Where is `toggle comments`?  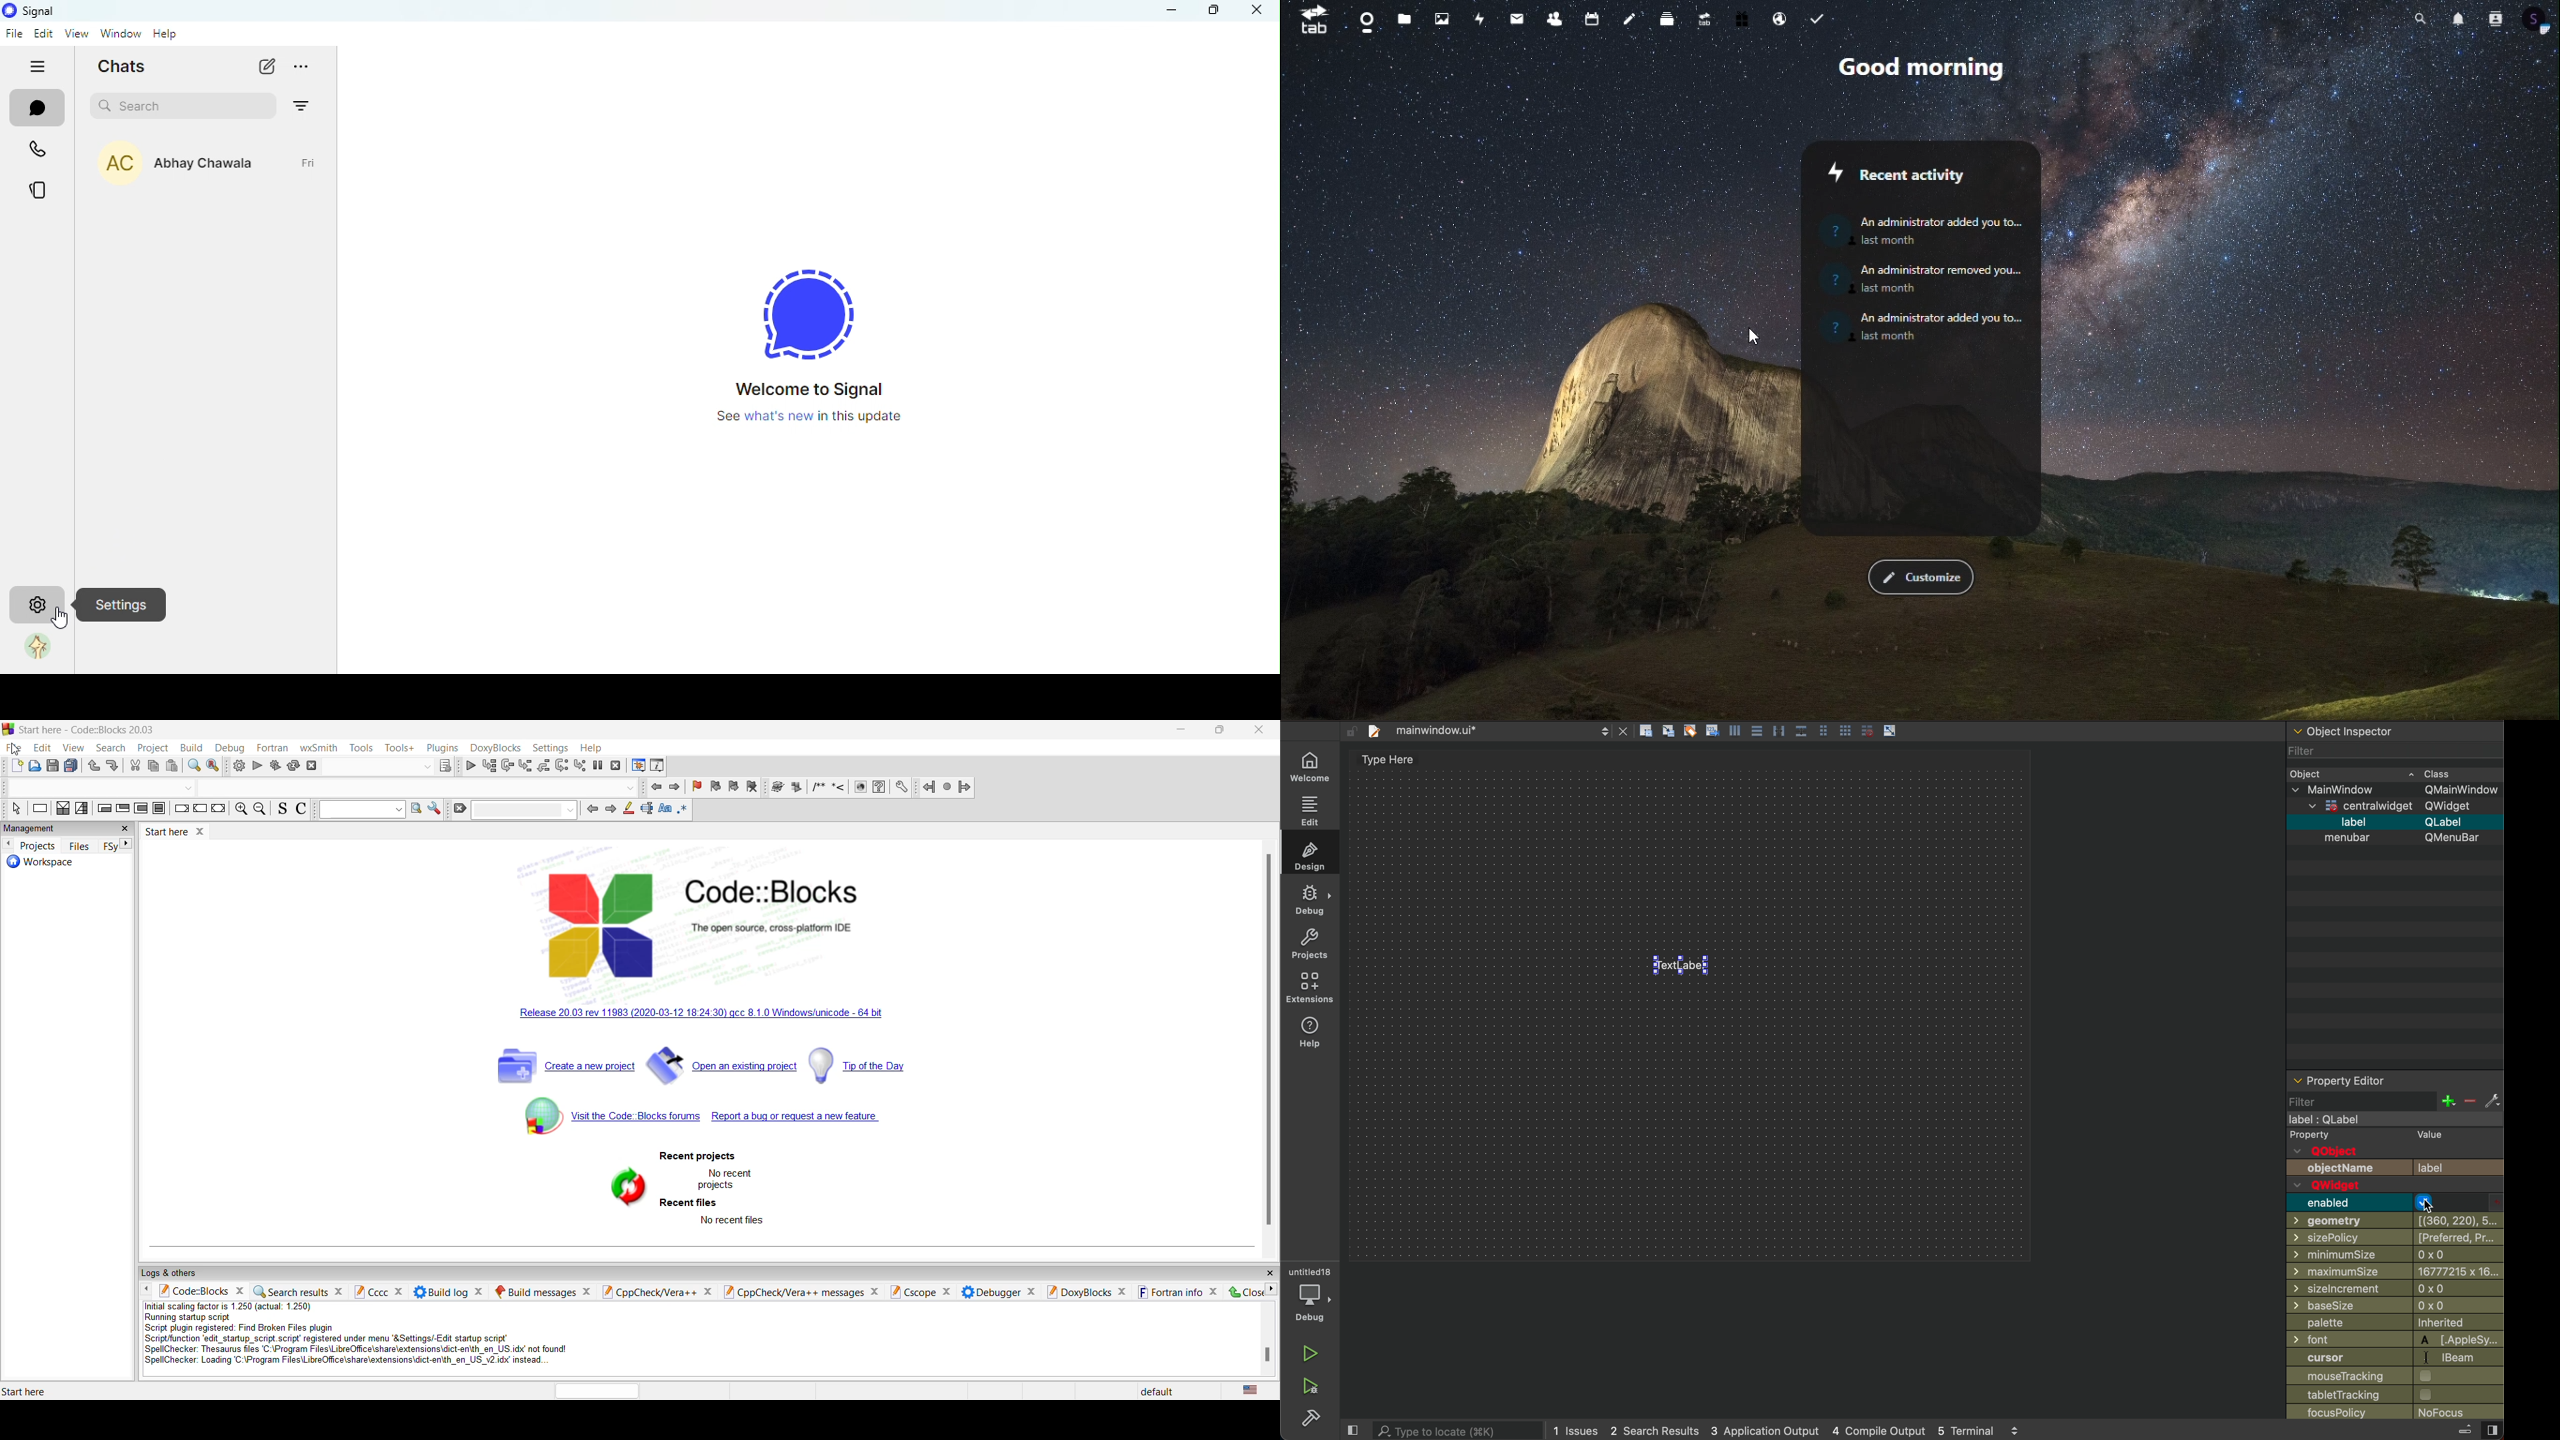 toggle comments is located at coordinates (301, 809).